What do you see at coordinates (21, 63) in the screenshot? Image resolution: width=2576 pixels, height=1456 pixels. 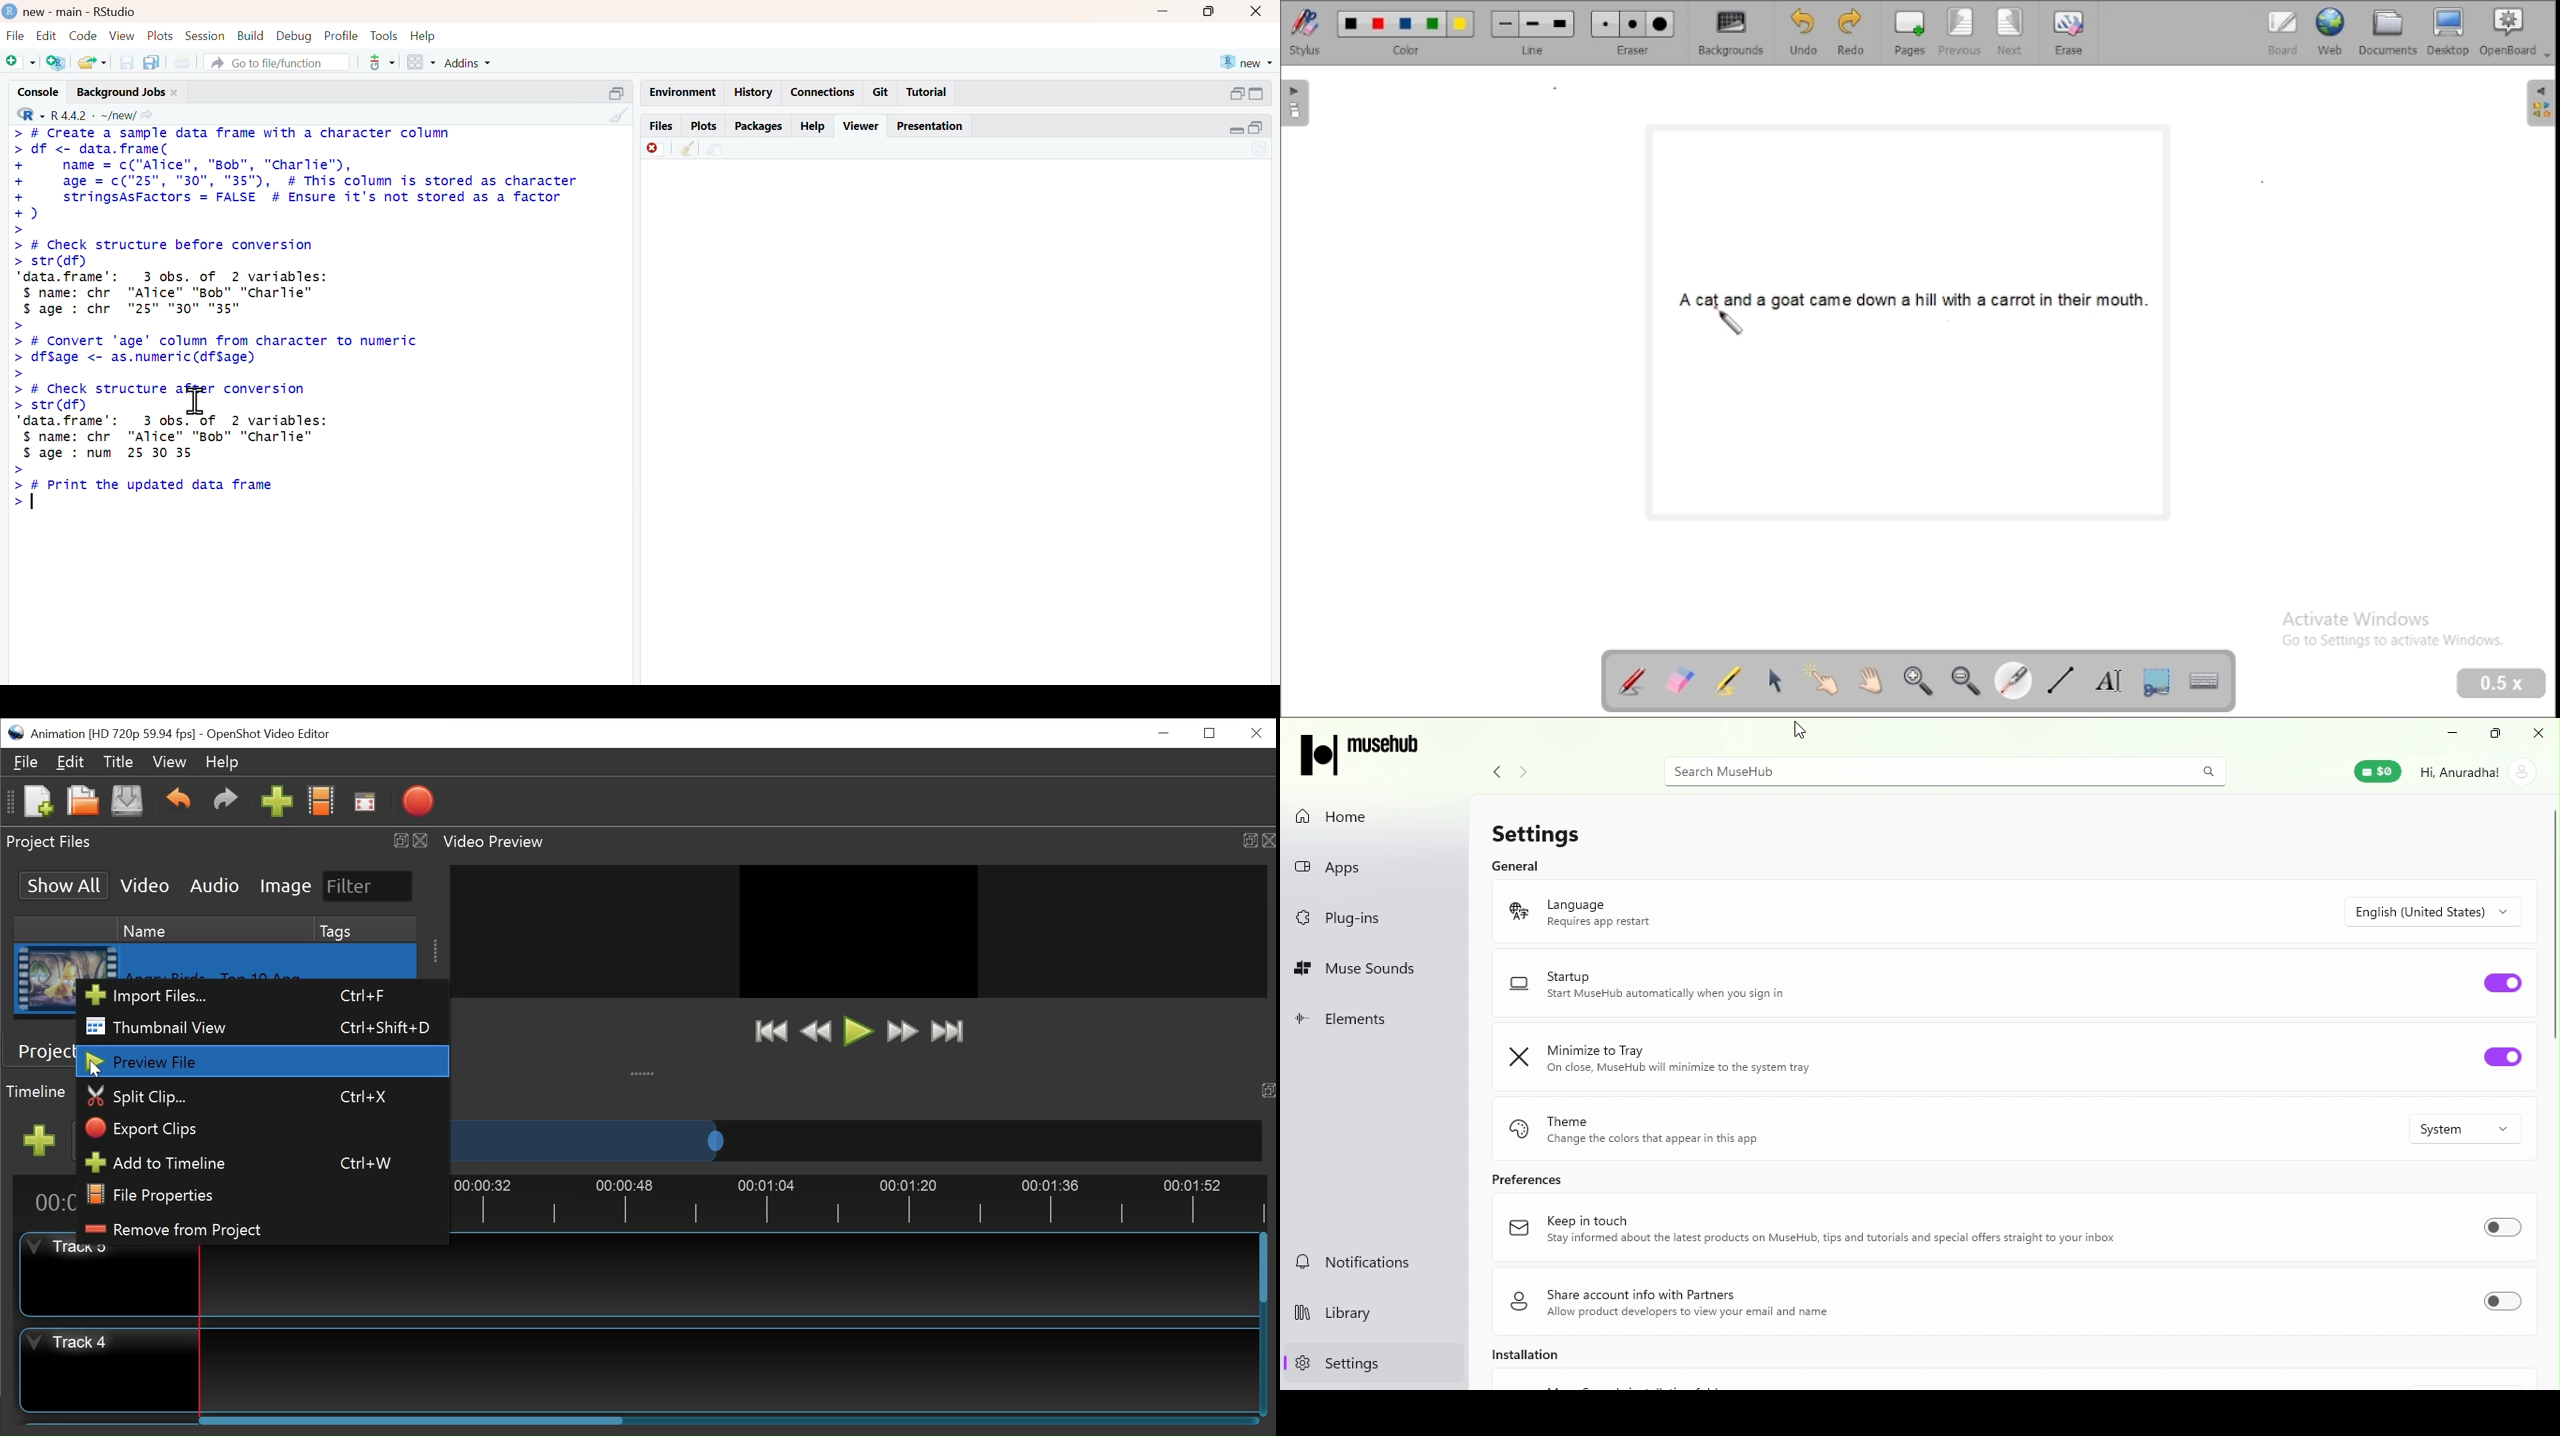 I see `add file as` at bounding box center [21, 63].